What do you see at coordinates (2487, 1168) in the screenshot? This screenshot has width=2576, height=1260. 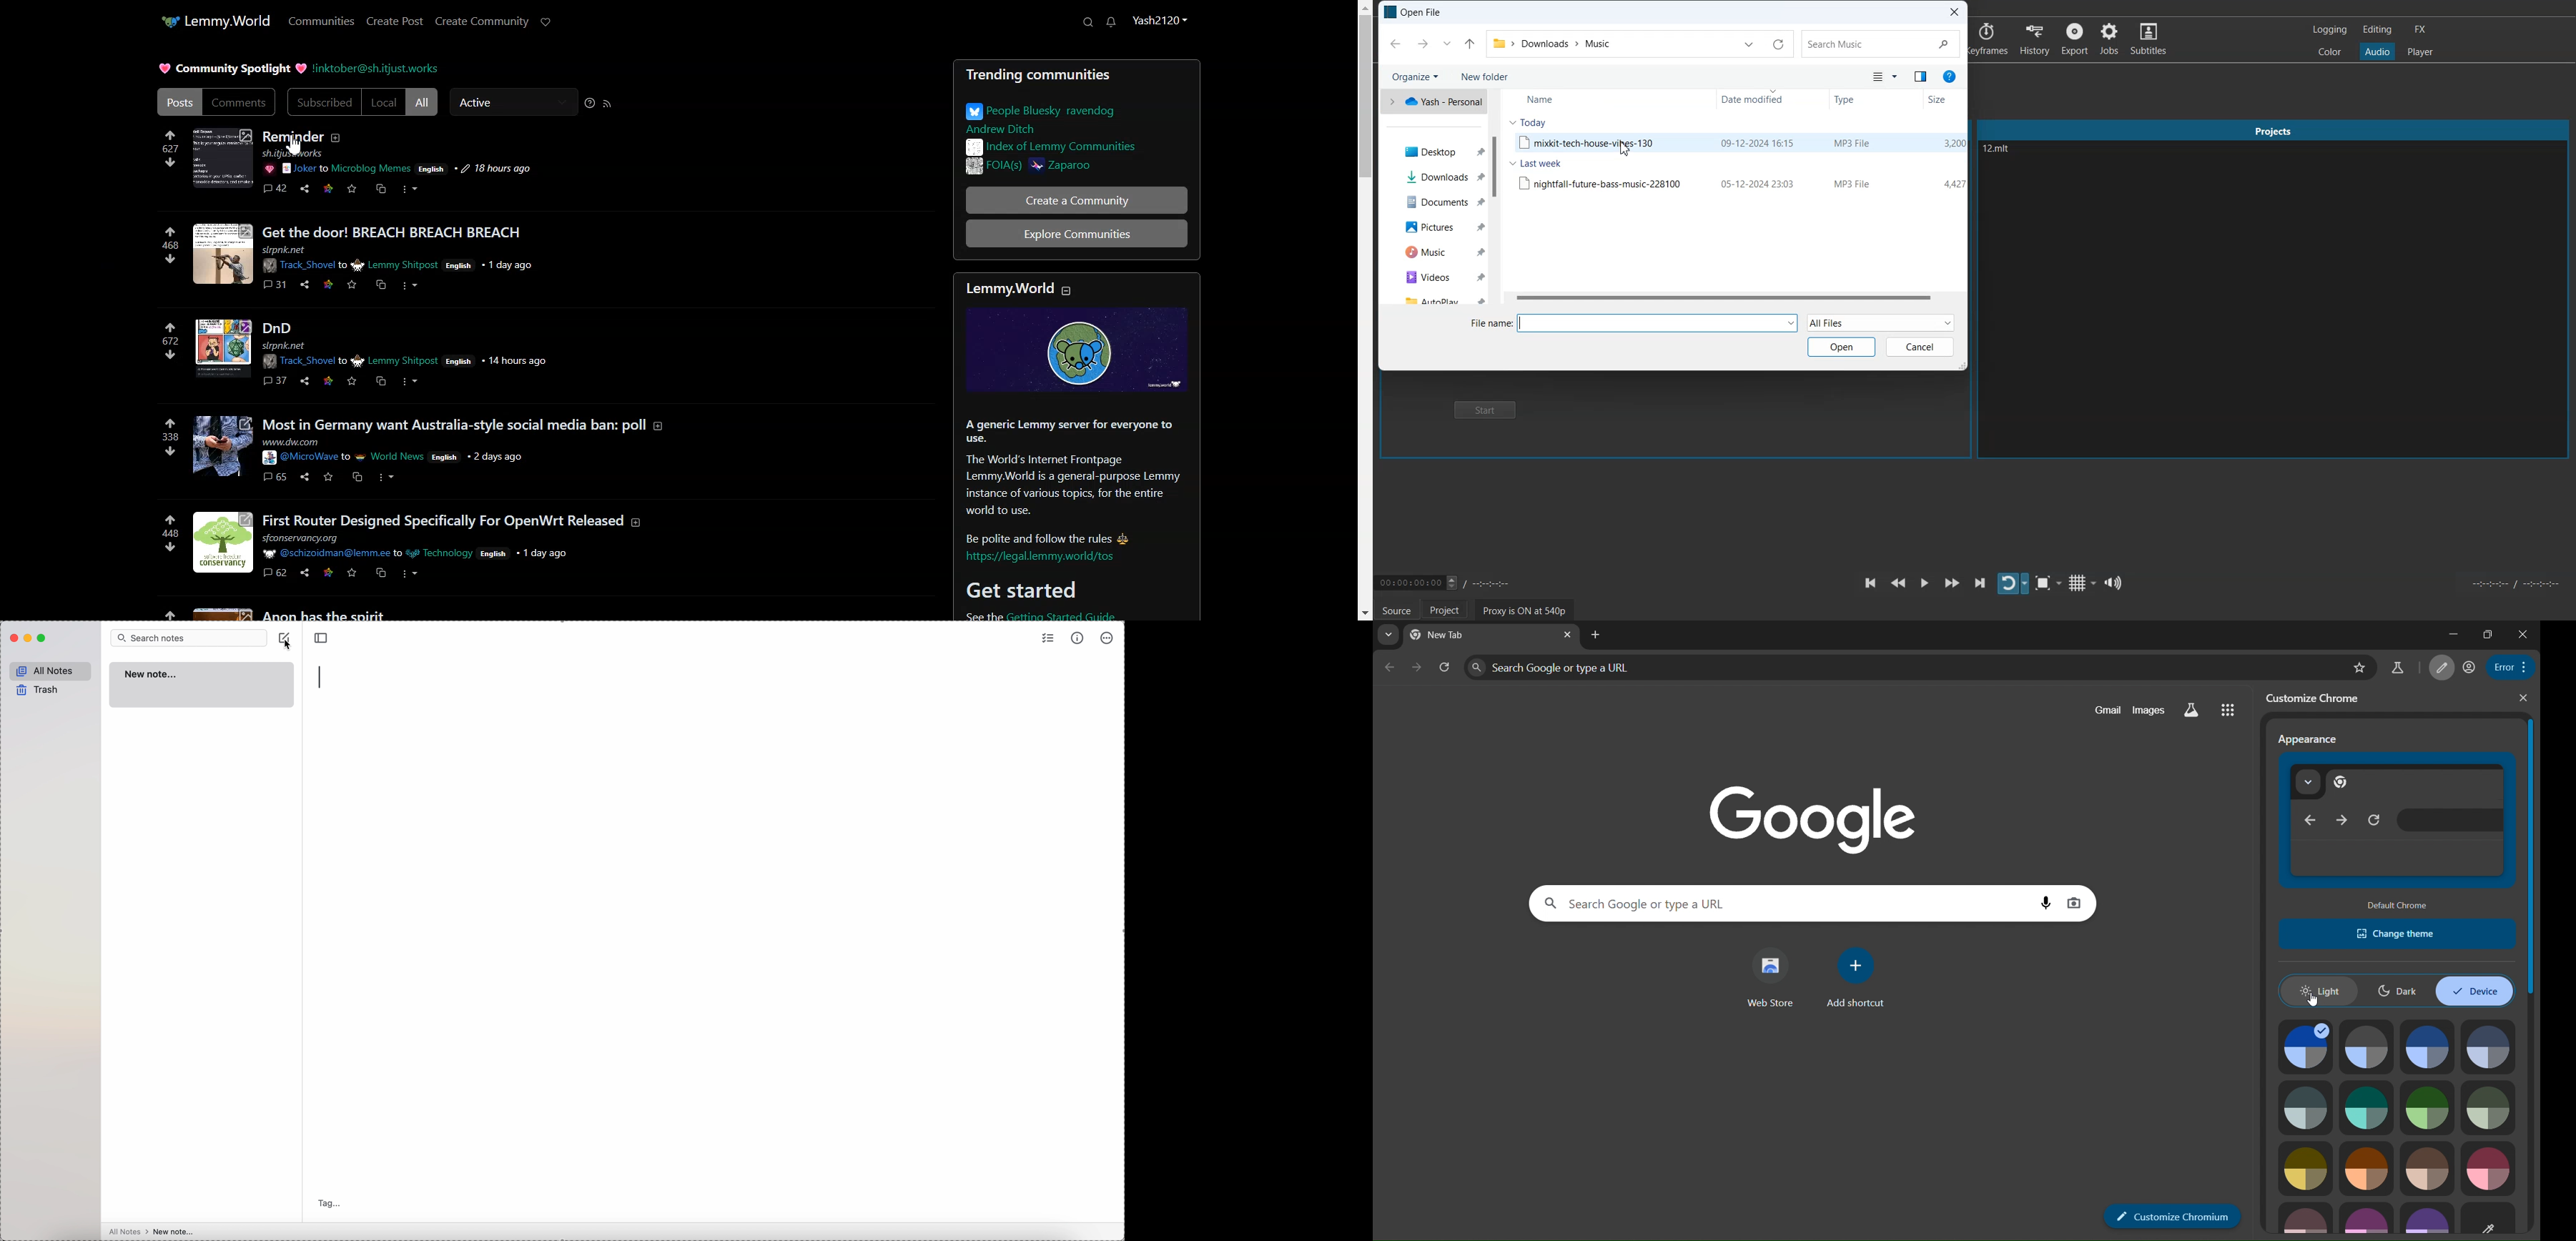 I see `image` at bounding box center [2487, 1168].